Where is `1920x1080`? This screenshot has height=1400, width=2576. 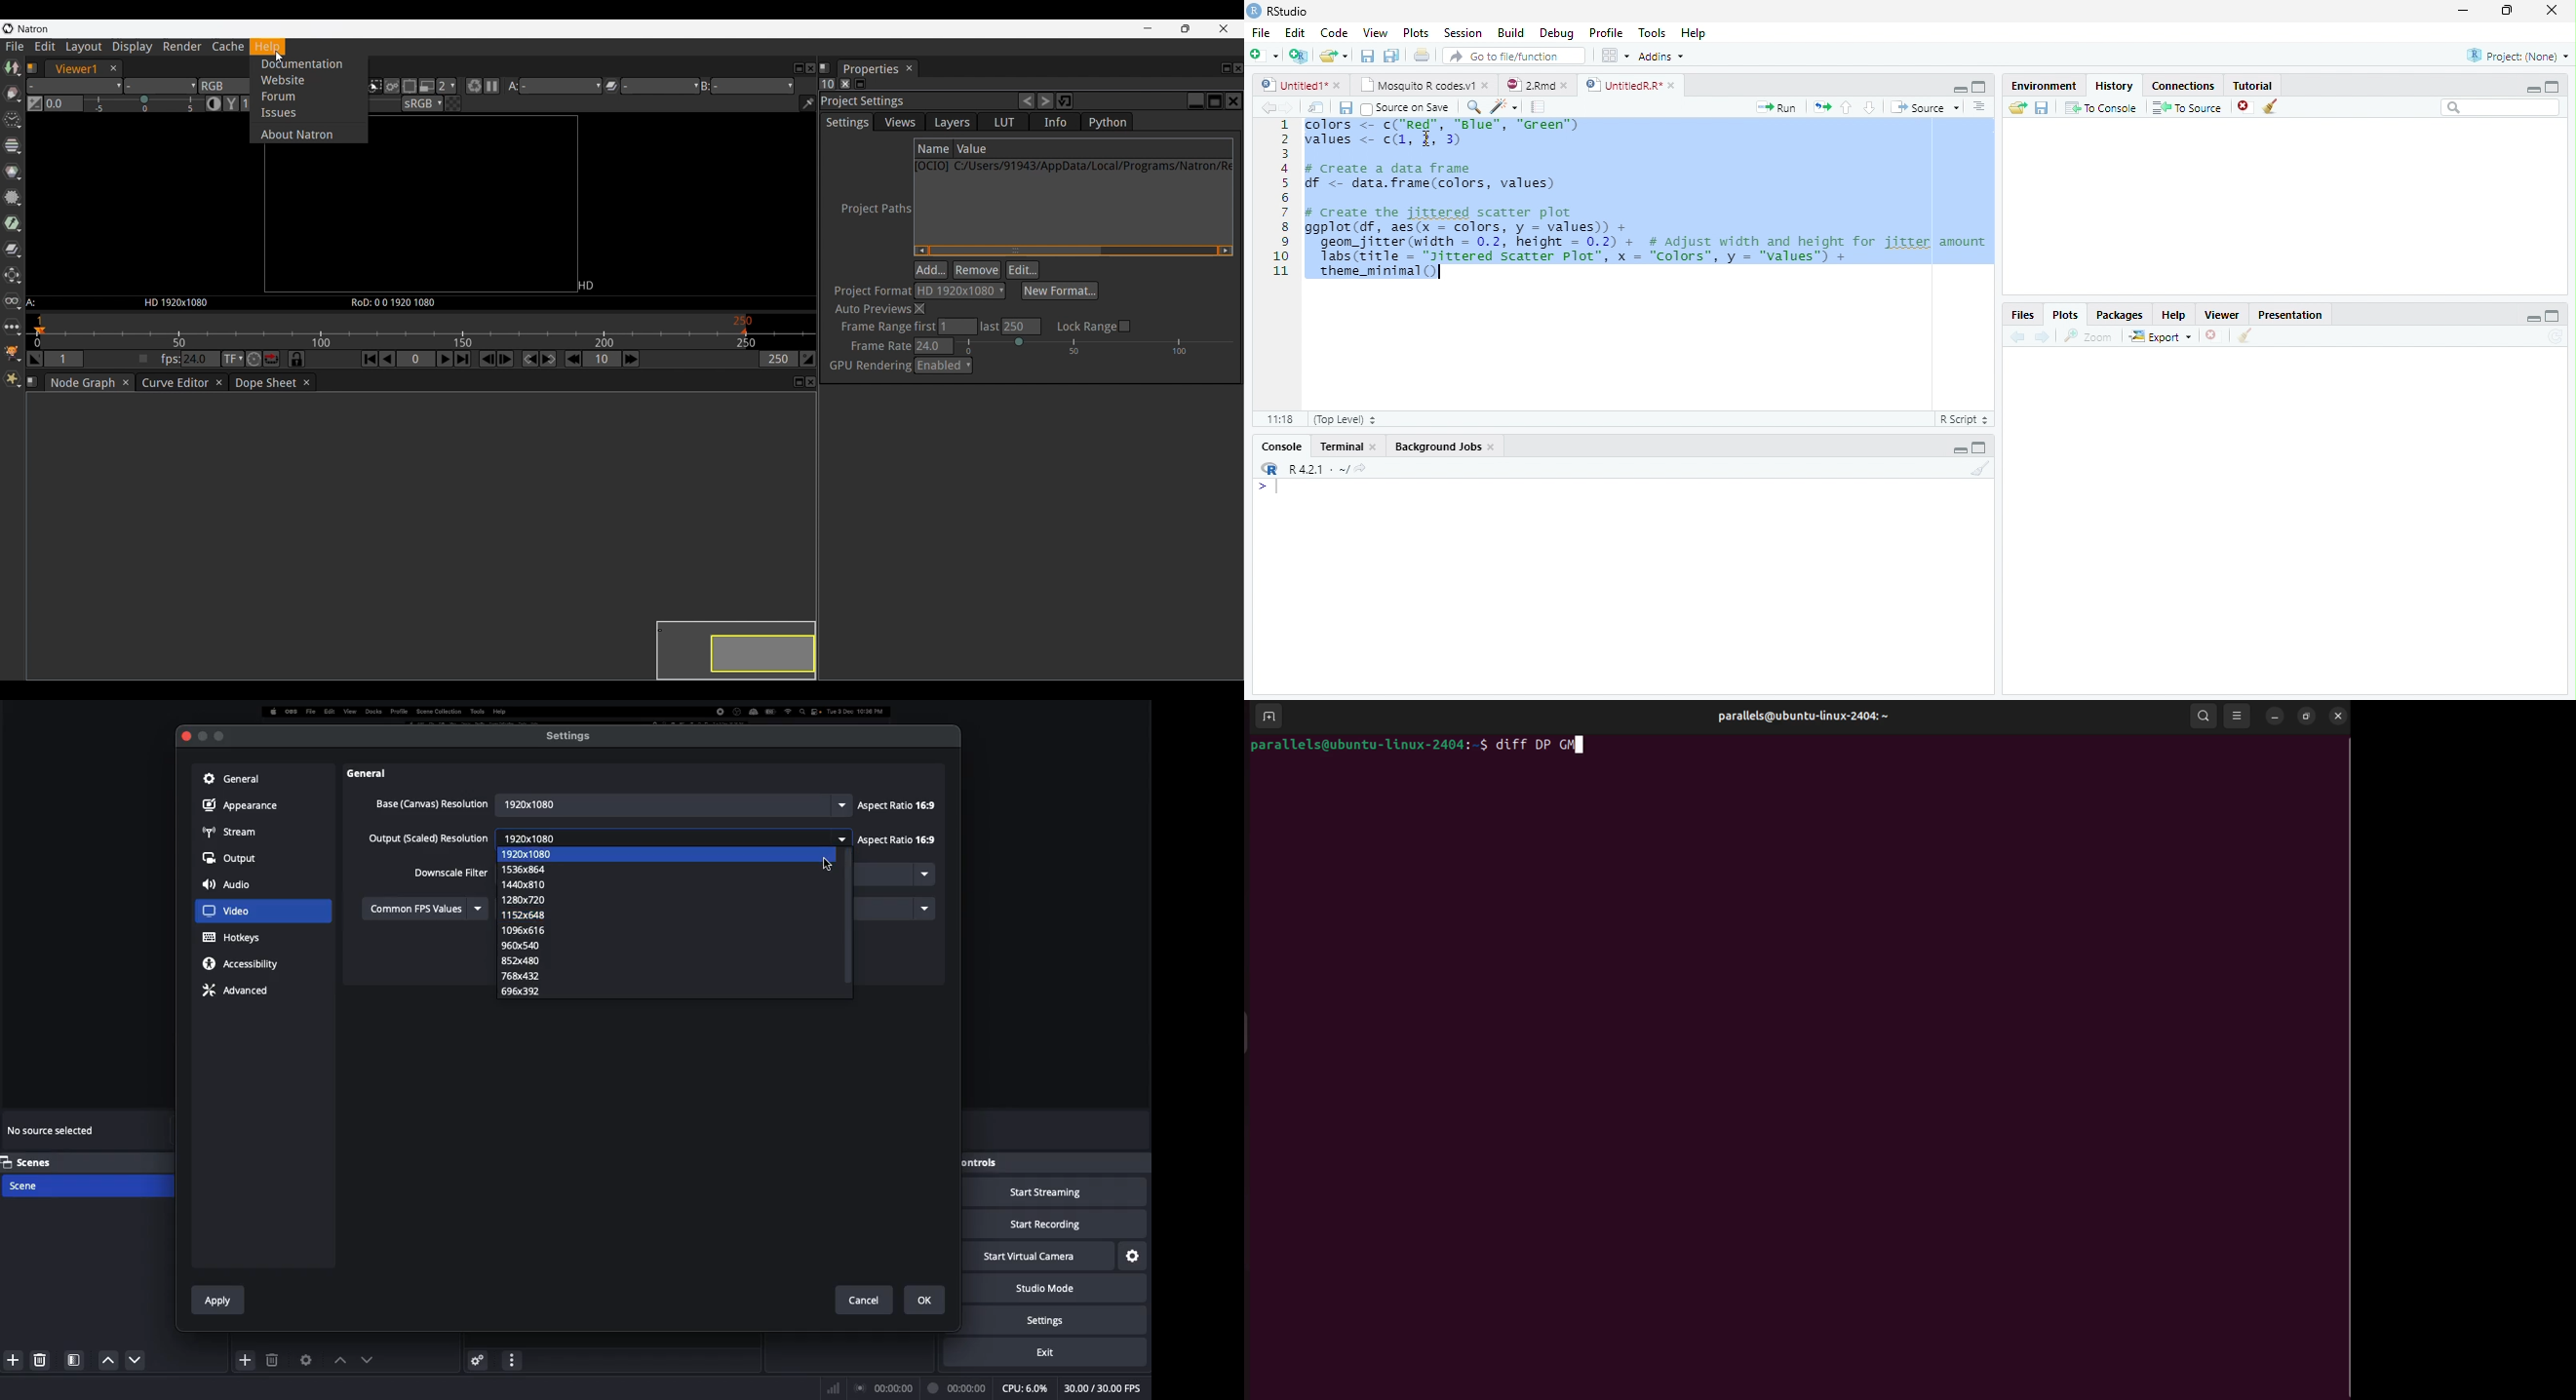 1920x1080 is located at coordinates (672, 803).